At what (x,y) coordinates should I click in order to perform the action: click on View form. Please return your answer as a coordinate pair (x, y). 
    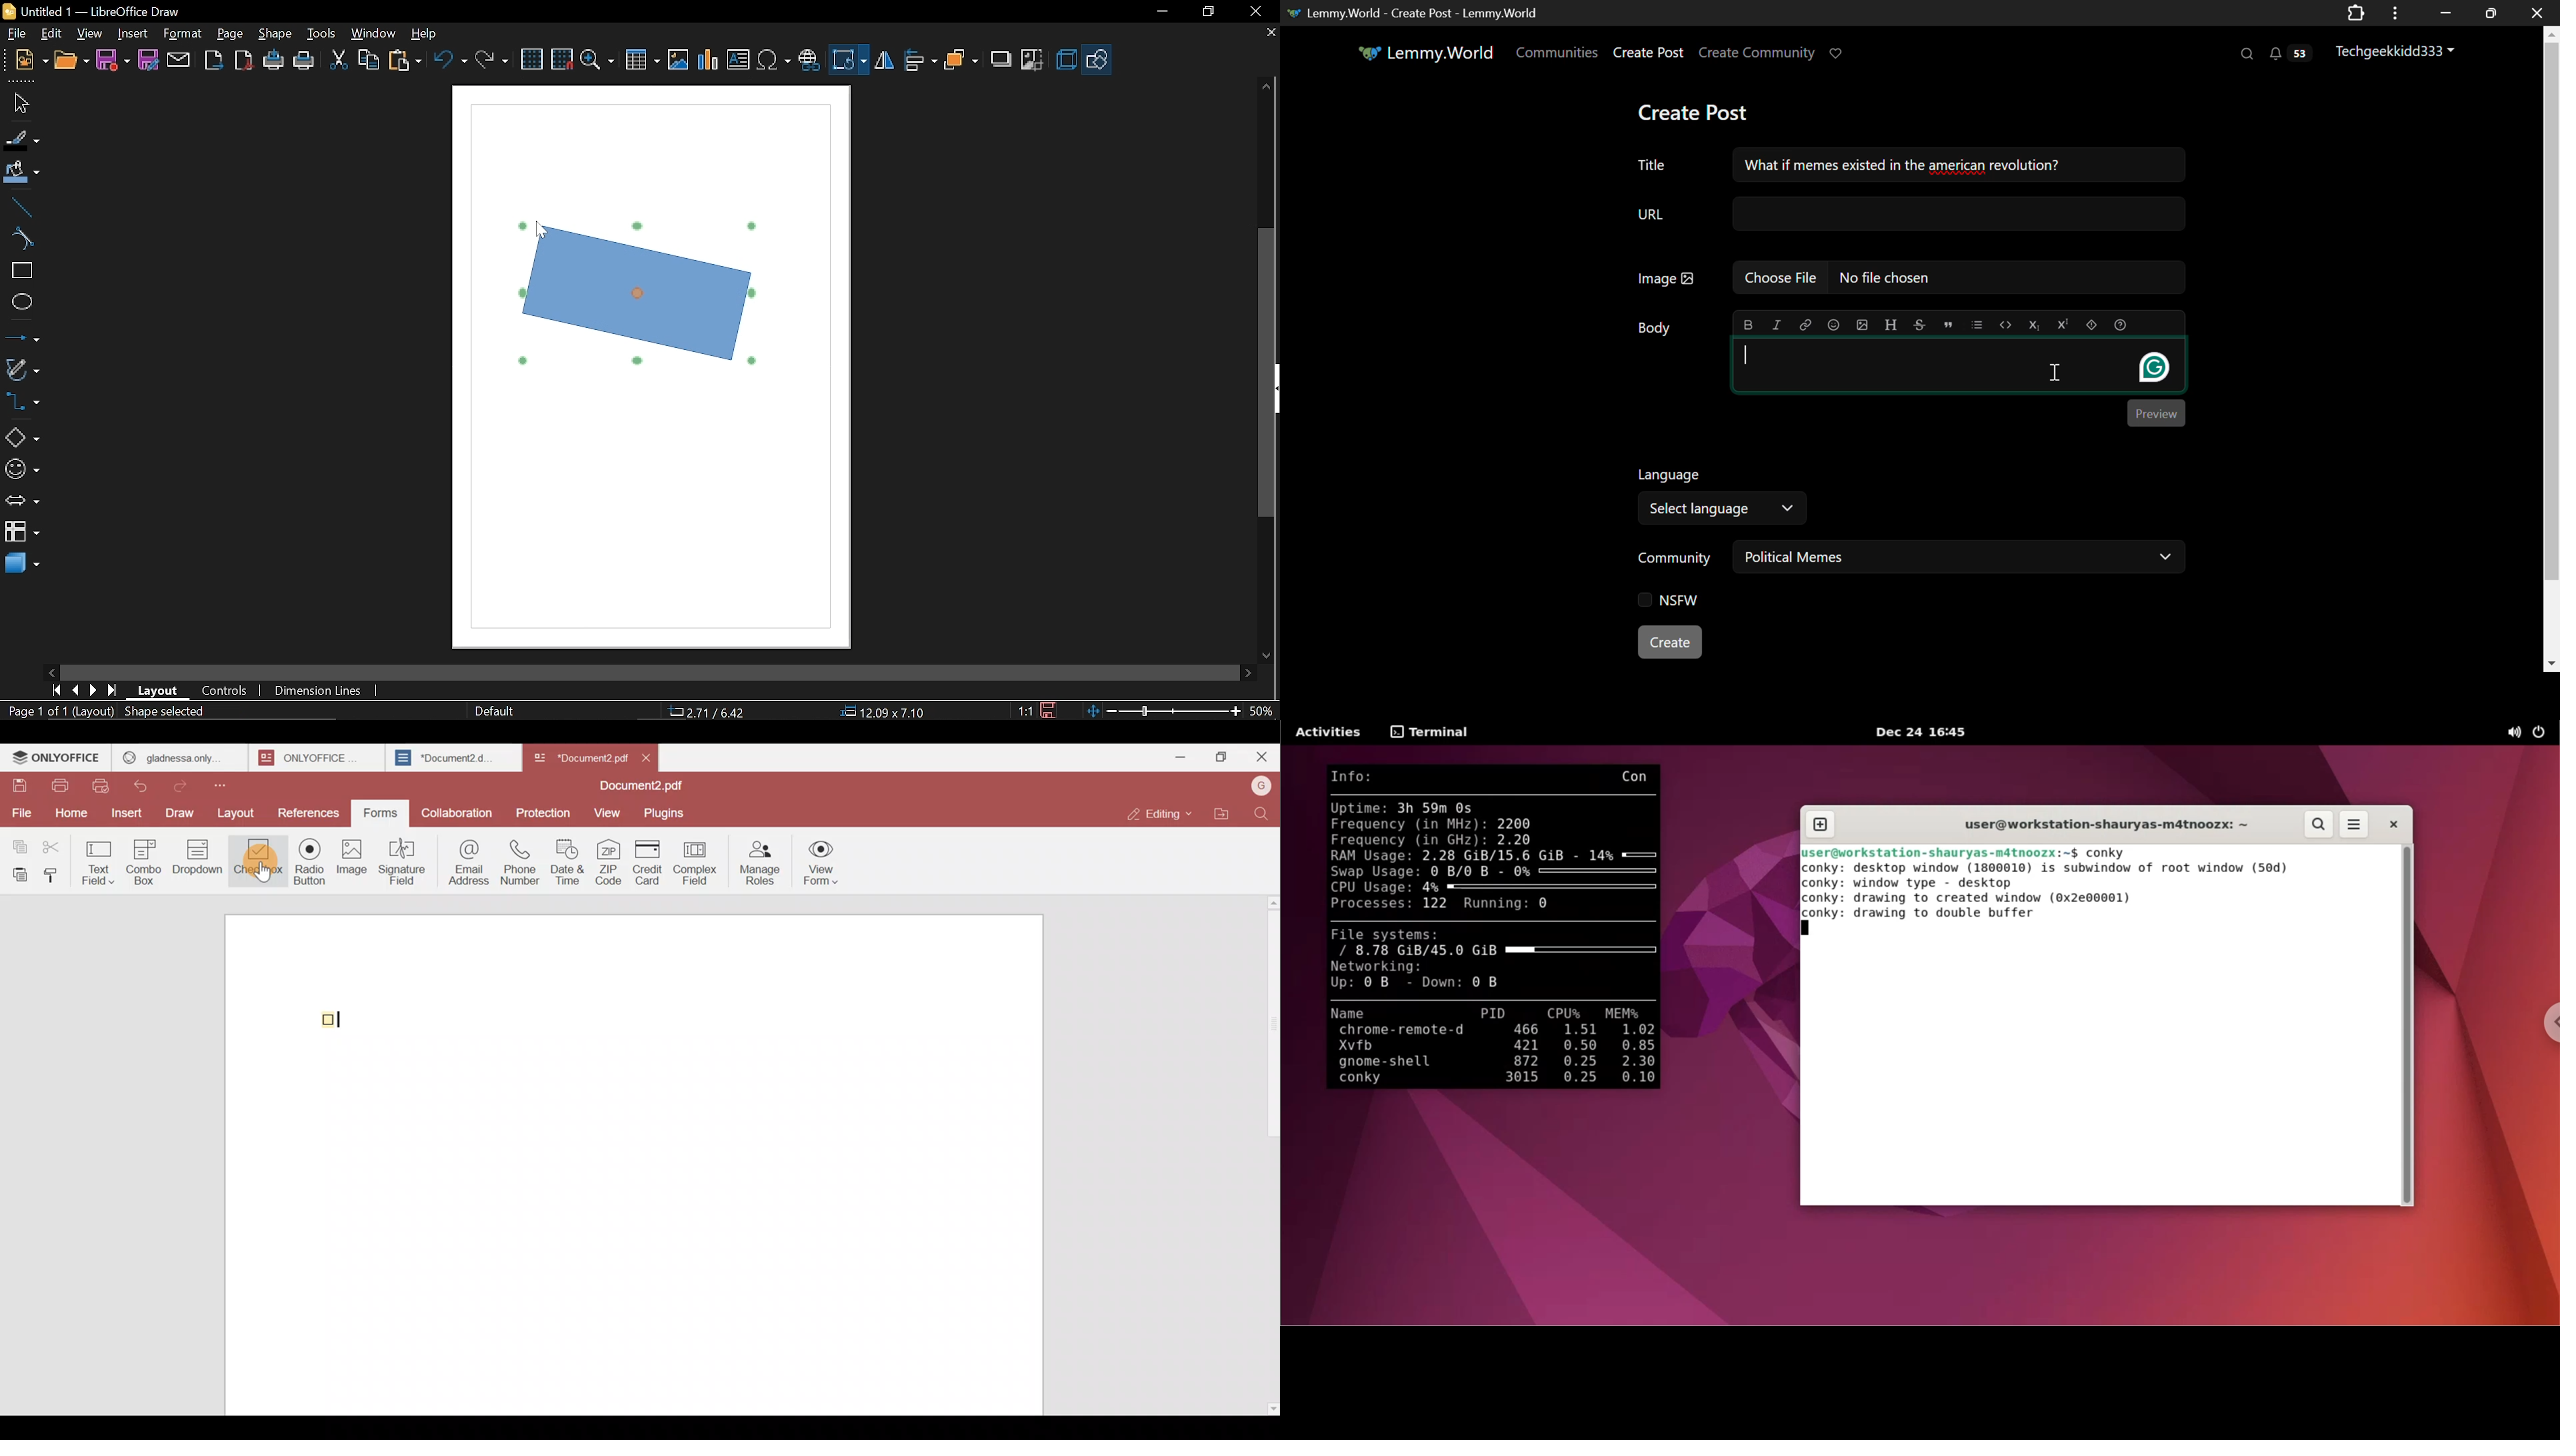
    Looking at the image, I should click on (823, 863).